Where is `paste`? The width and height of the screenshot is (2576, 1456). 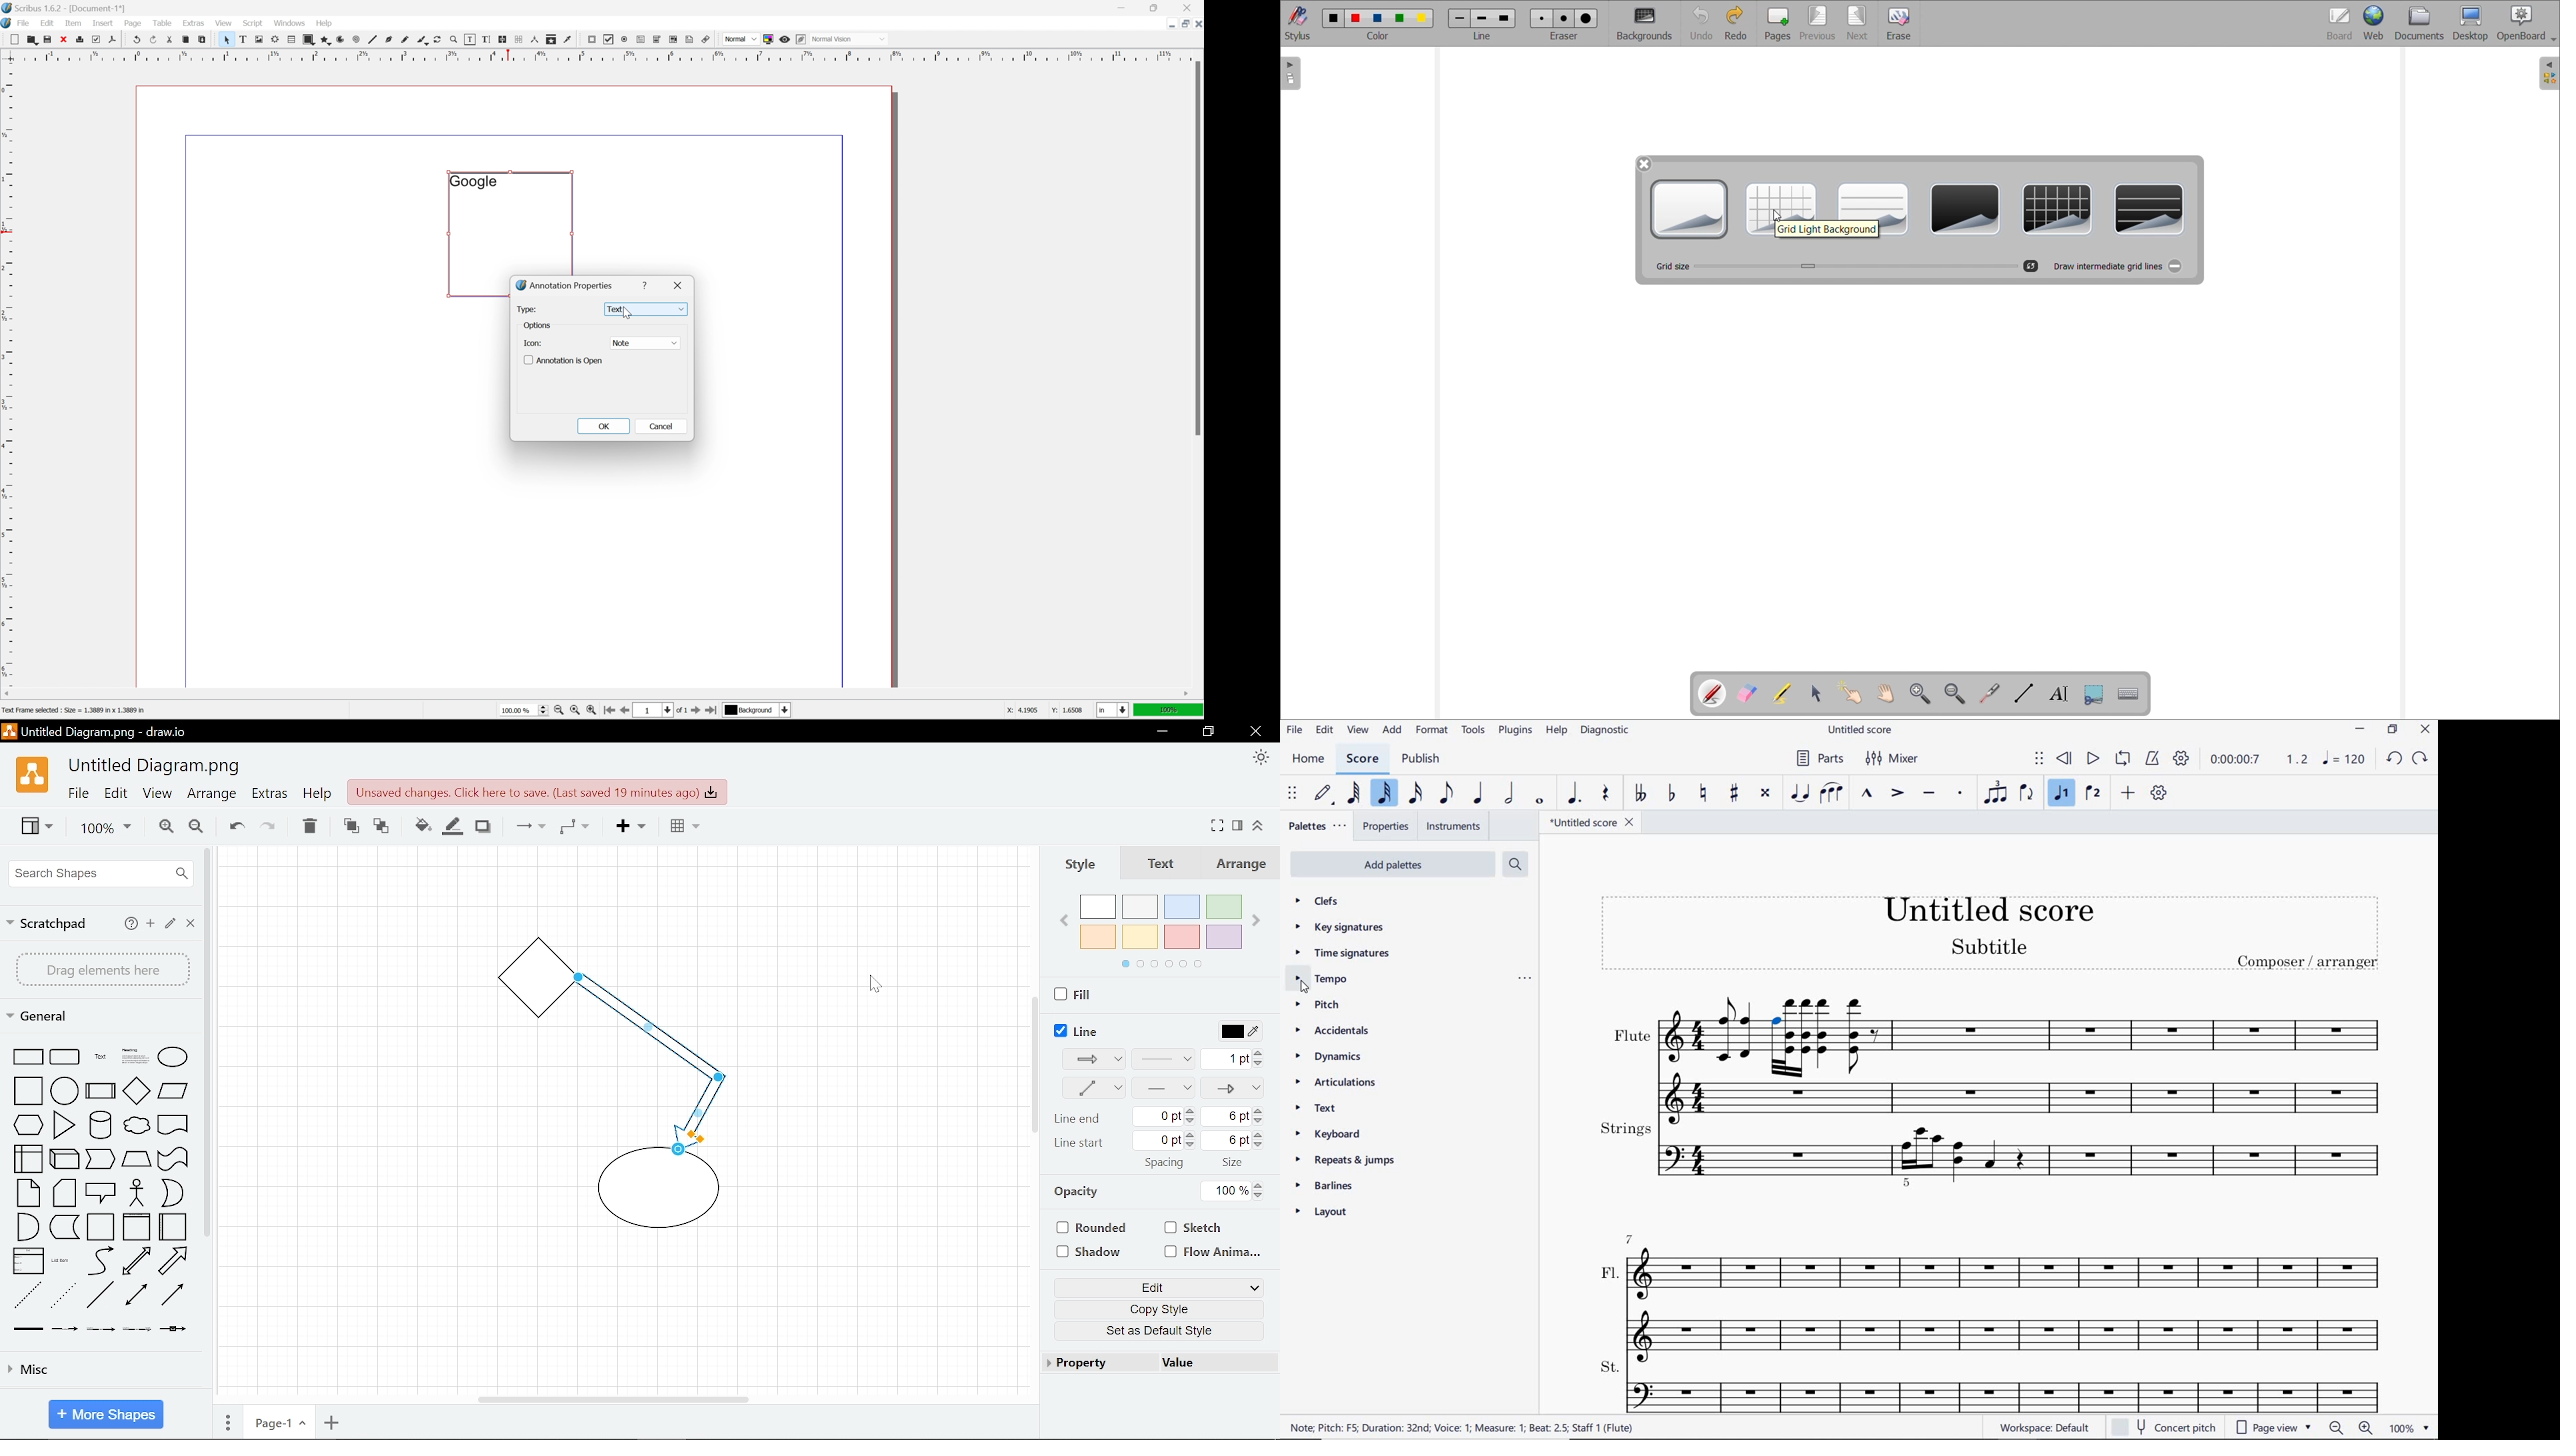 paste is located at coordinates (203, 40).